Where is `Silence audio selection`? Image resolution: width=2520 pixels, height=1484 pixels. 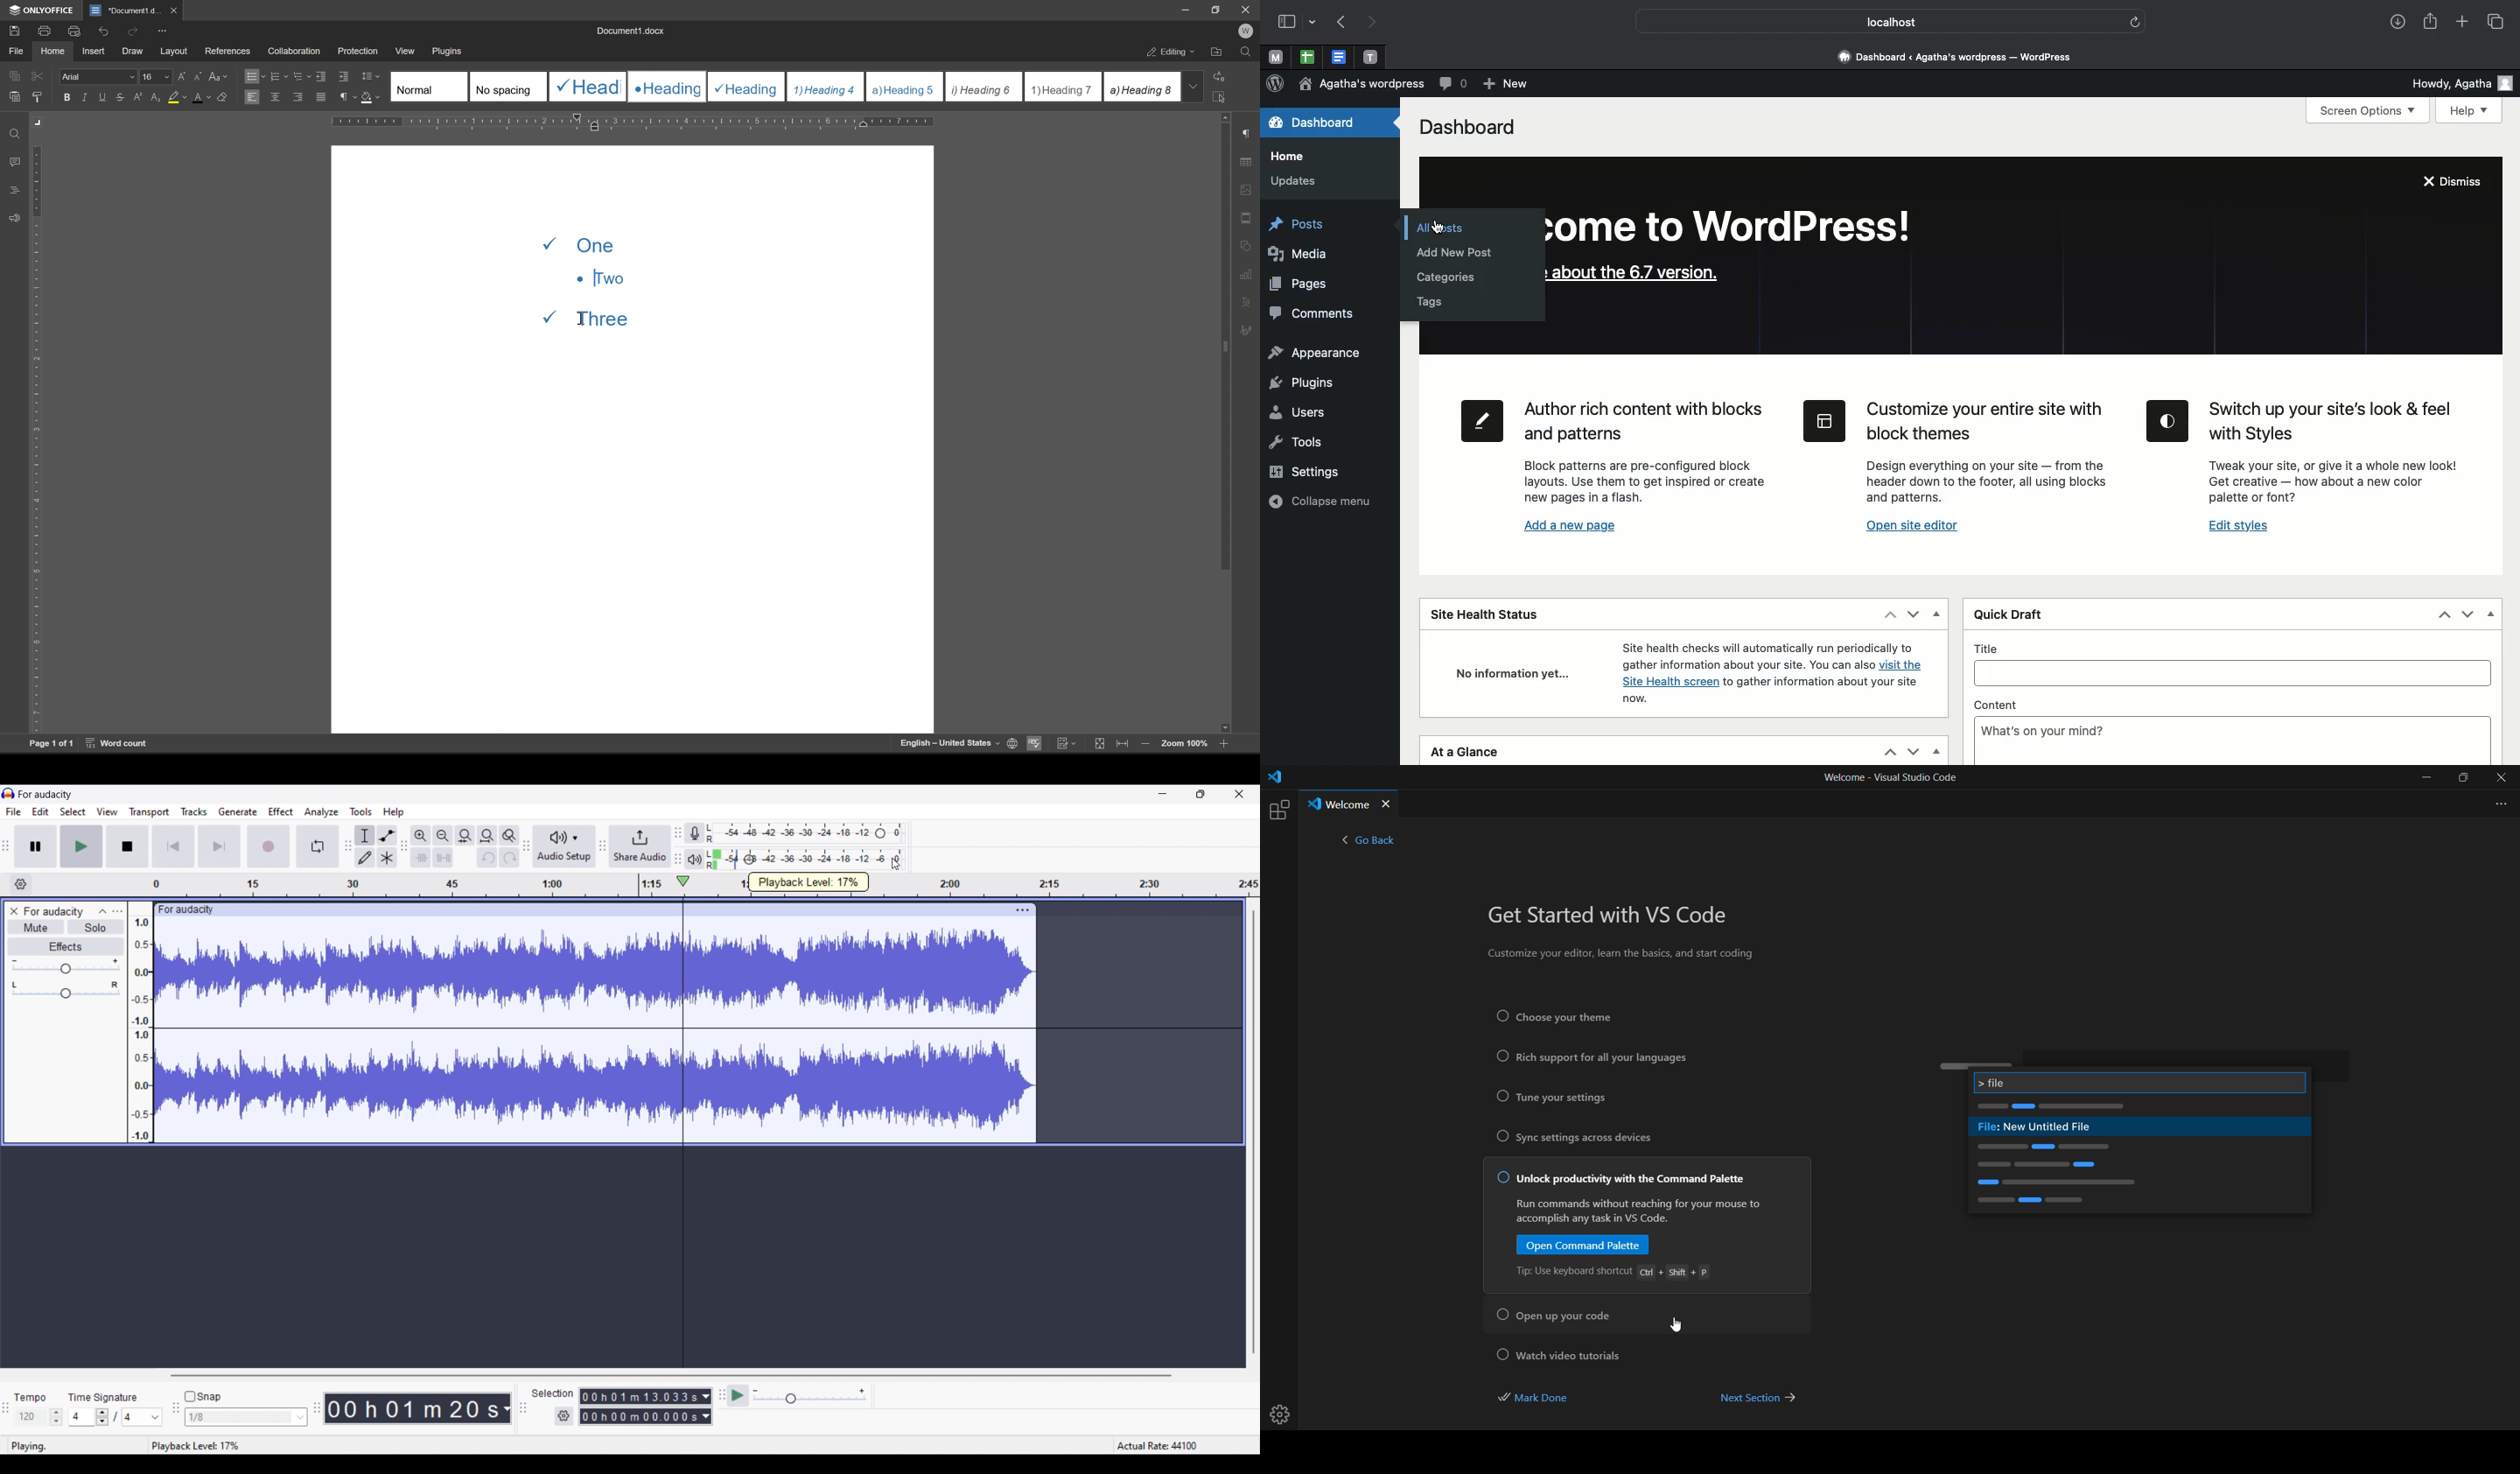
Silence audio selection is located at coordinates (444, 858).